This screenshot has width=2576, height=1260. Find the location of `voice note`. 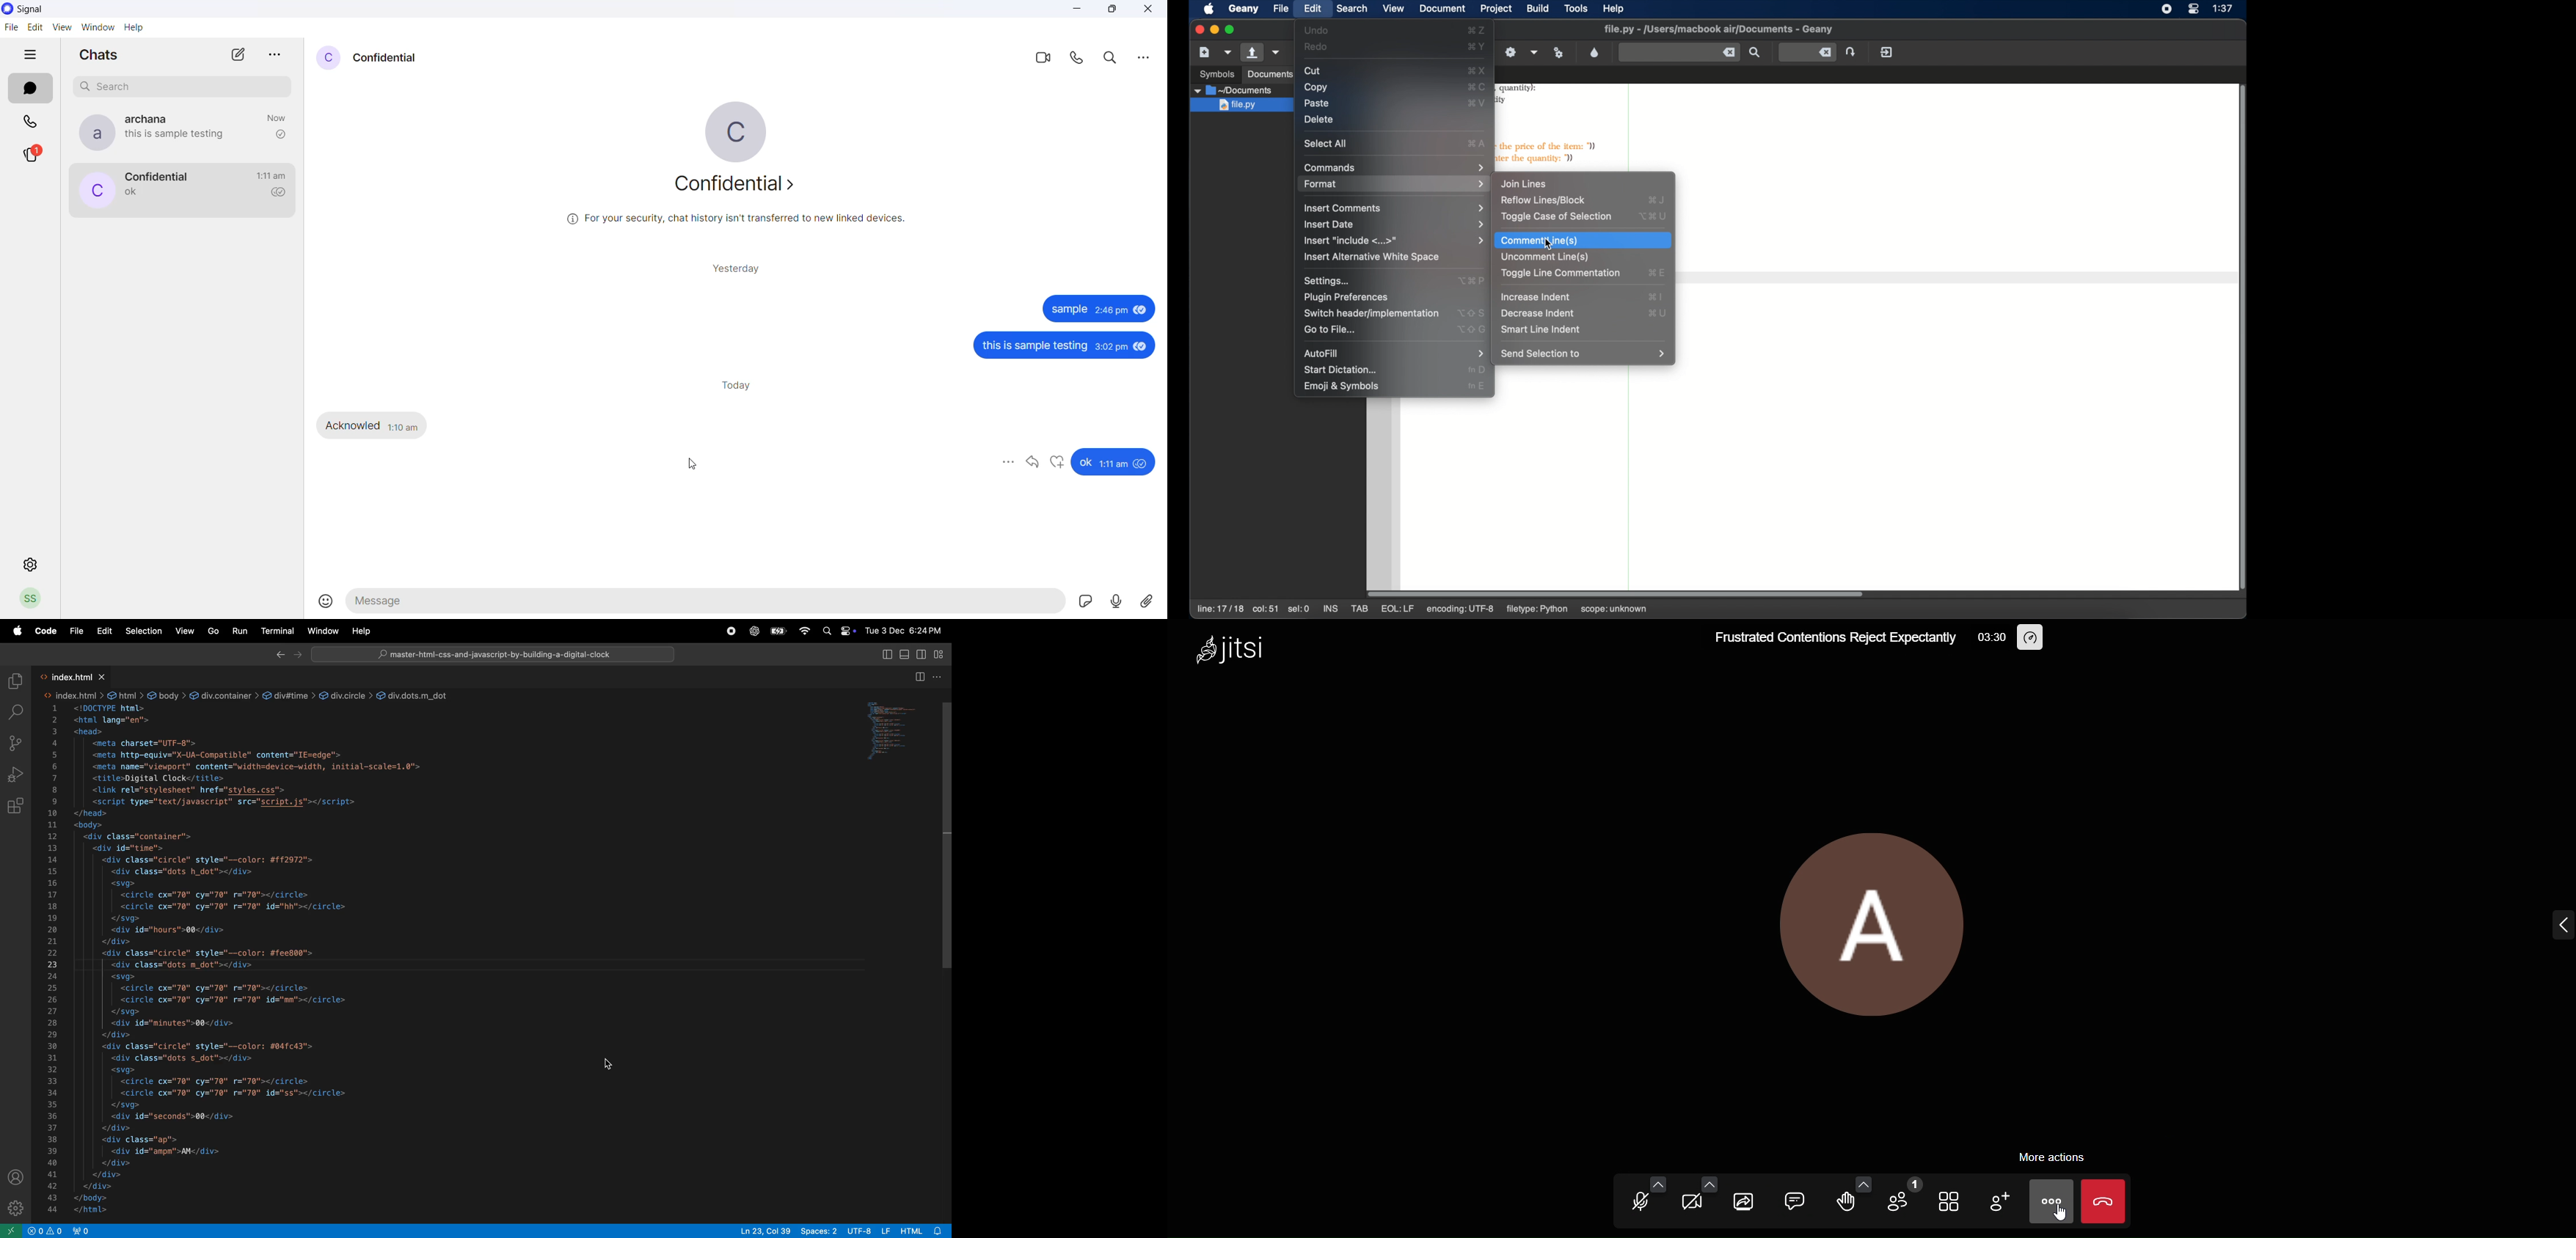

voice note is located at coordinates (1119, 601).